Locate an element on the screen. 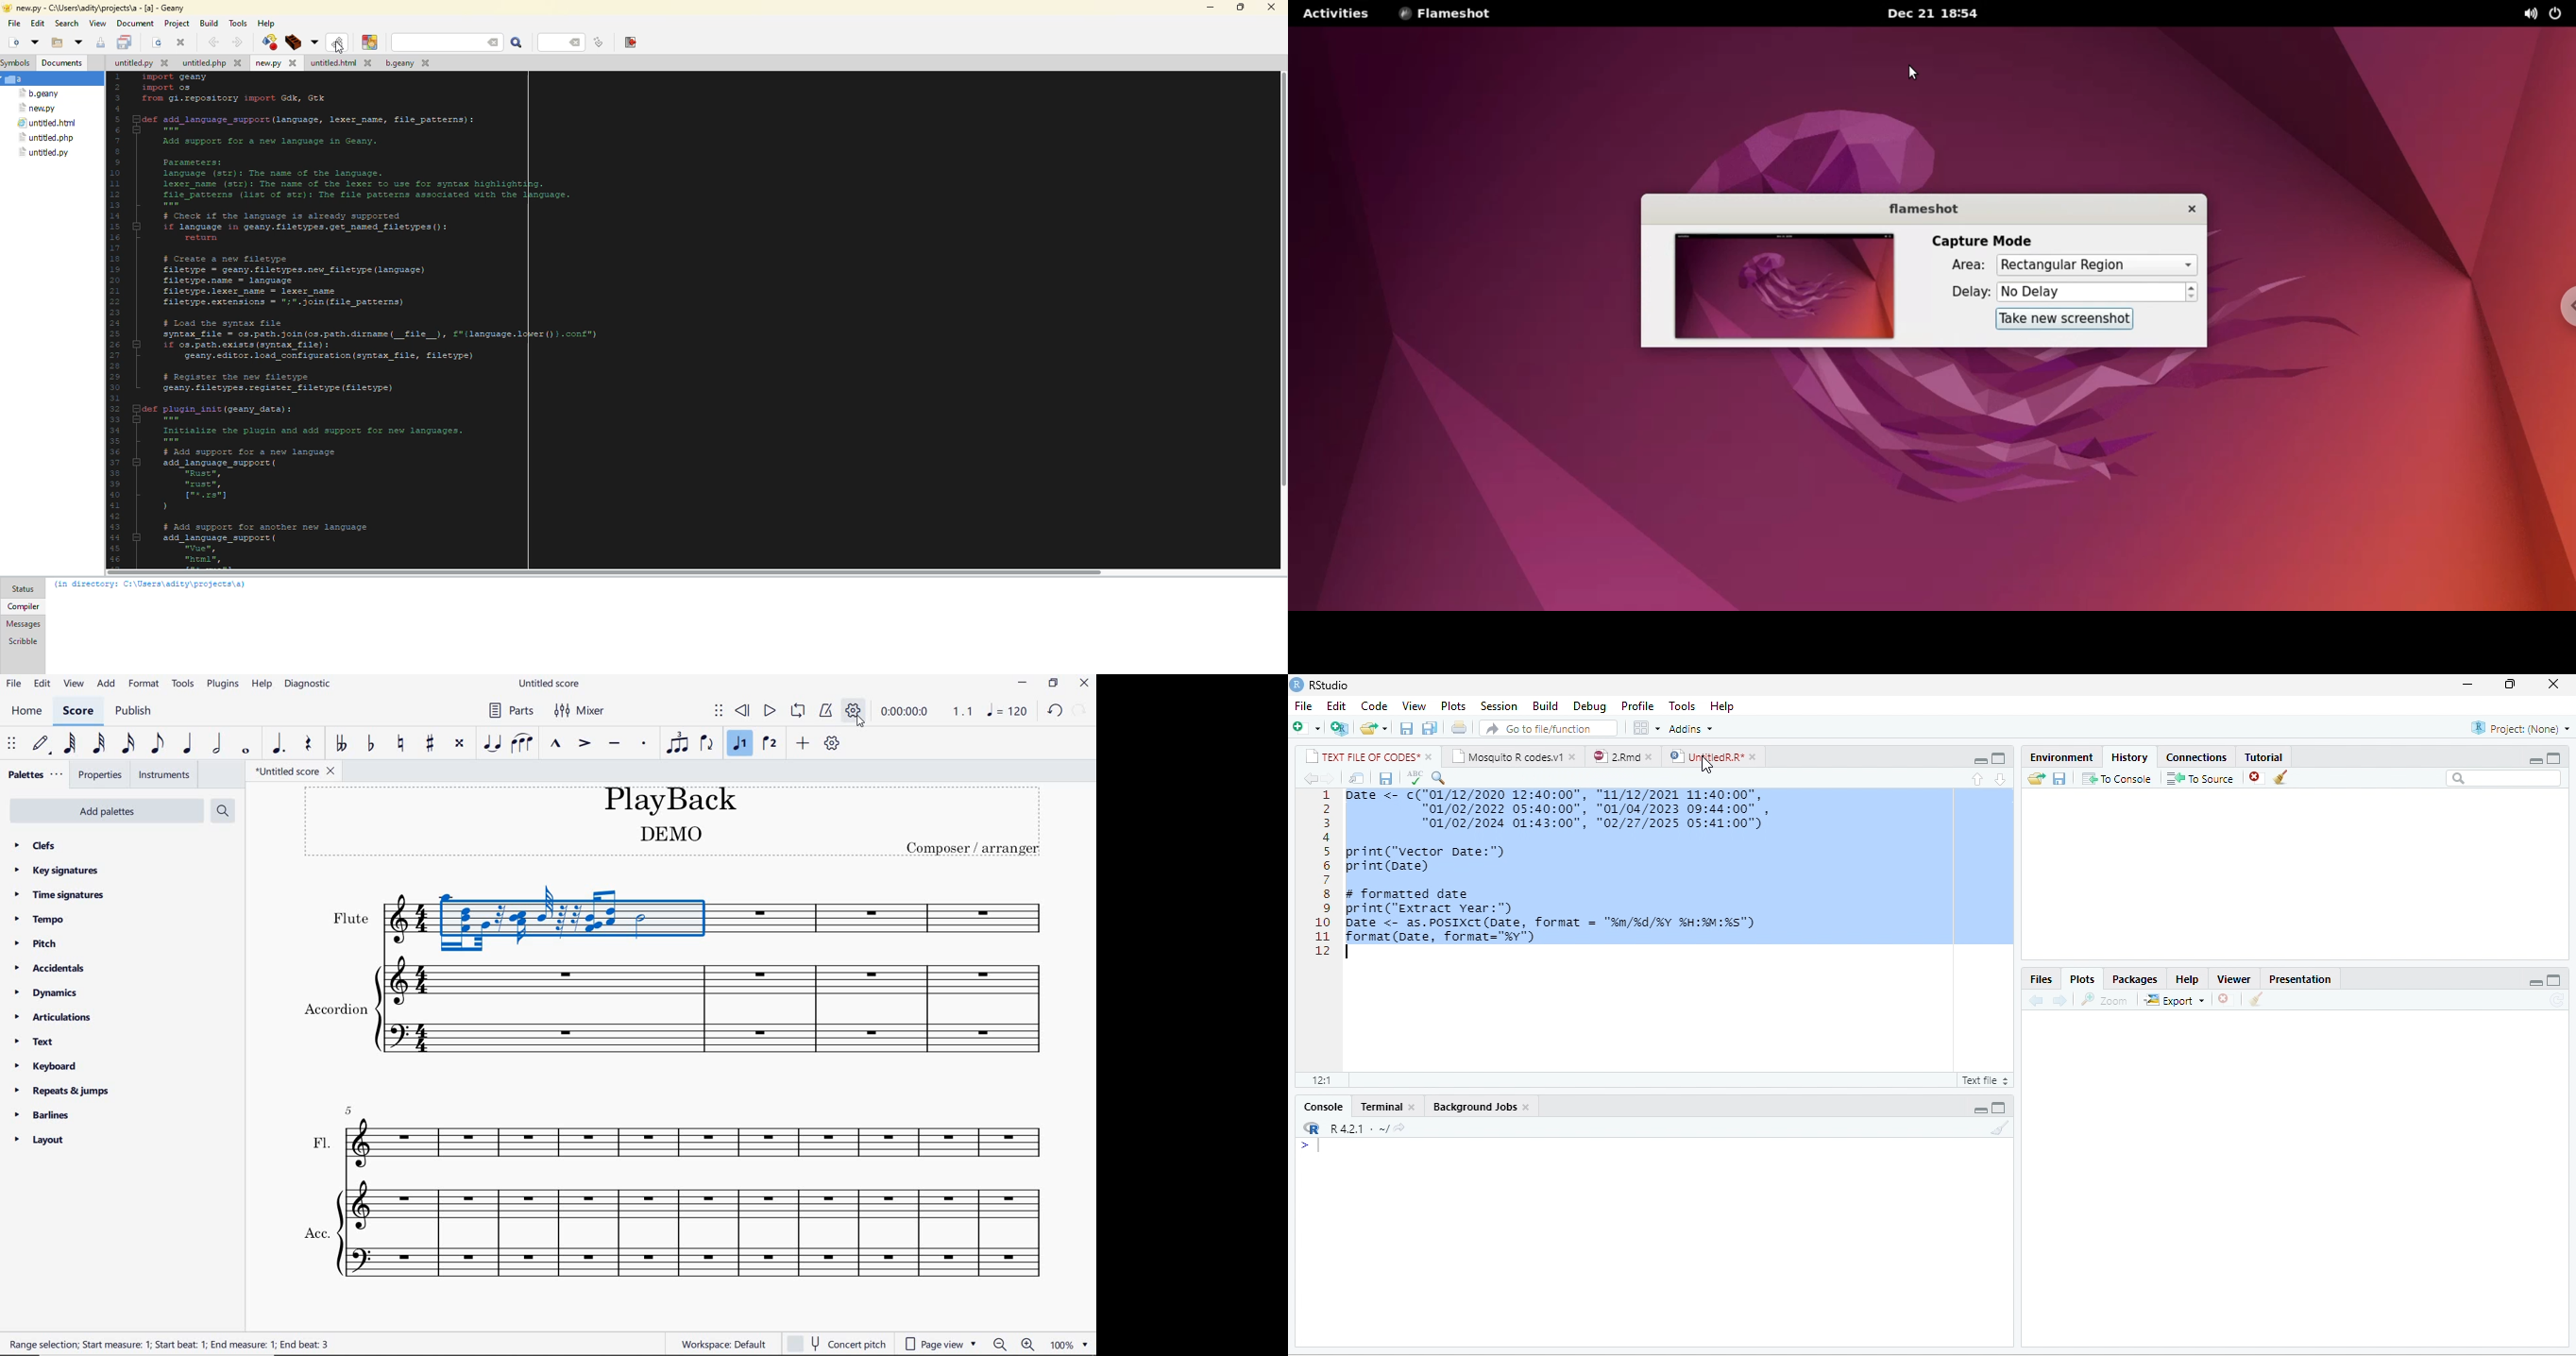 The image size is (2576, 1372). Environment is located at coordinates (2062, 757).